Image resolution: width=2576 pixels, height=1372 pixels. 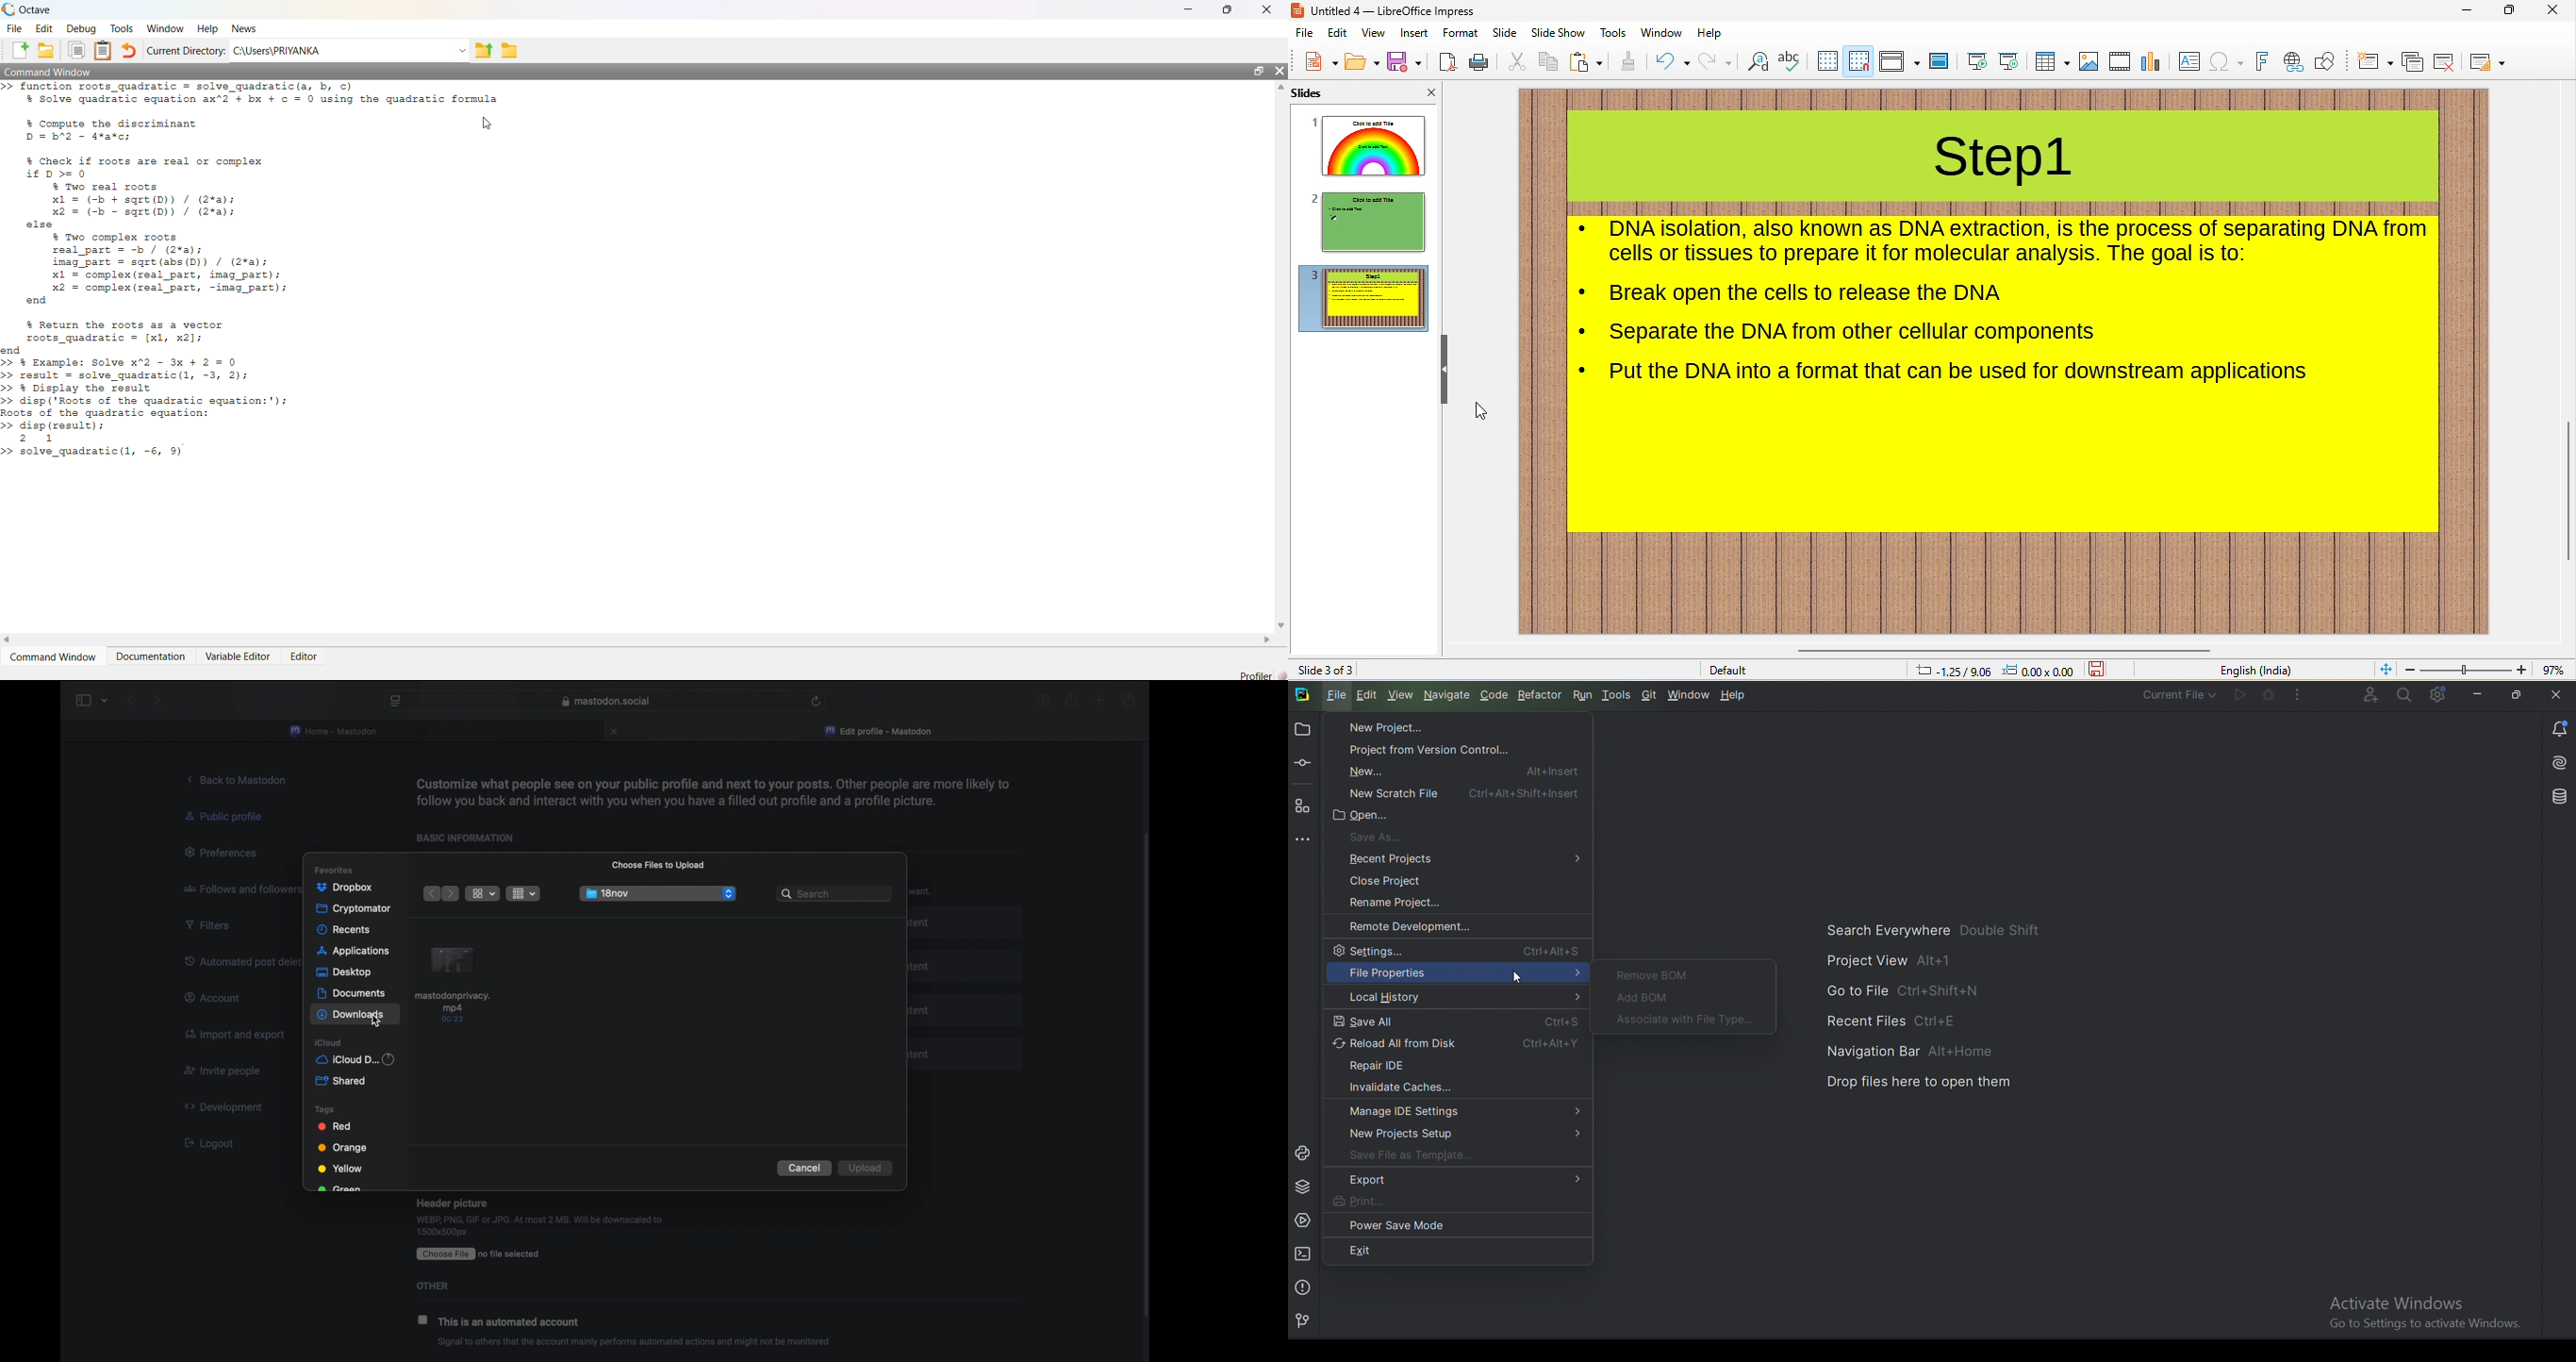 What do you see at coordinates (1373, 33) in the screenshot?
I see `view` at bounding box center [1373, 33].